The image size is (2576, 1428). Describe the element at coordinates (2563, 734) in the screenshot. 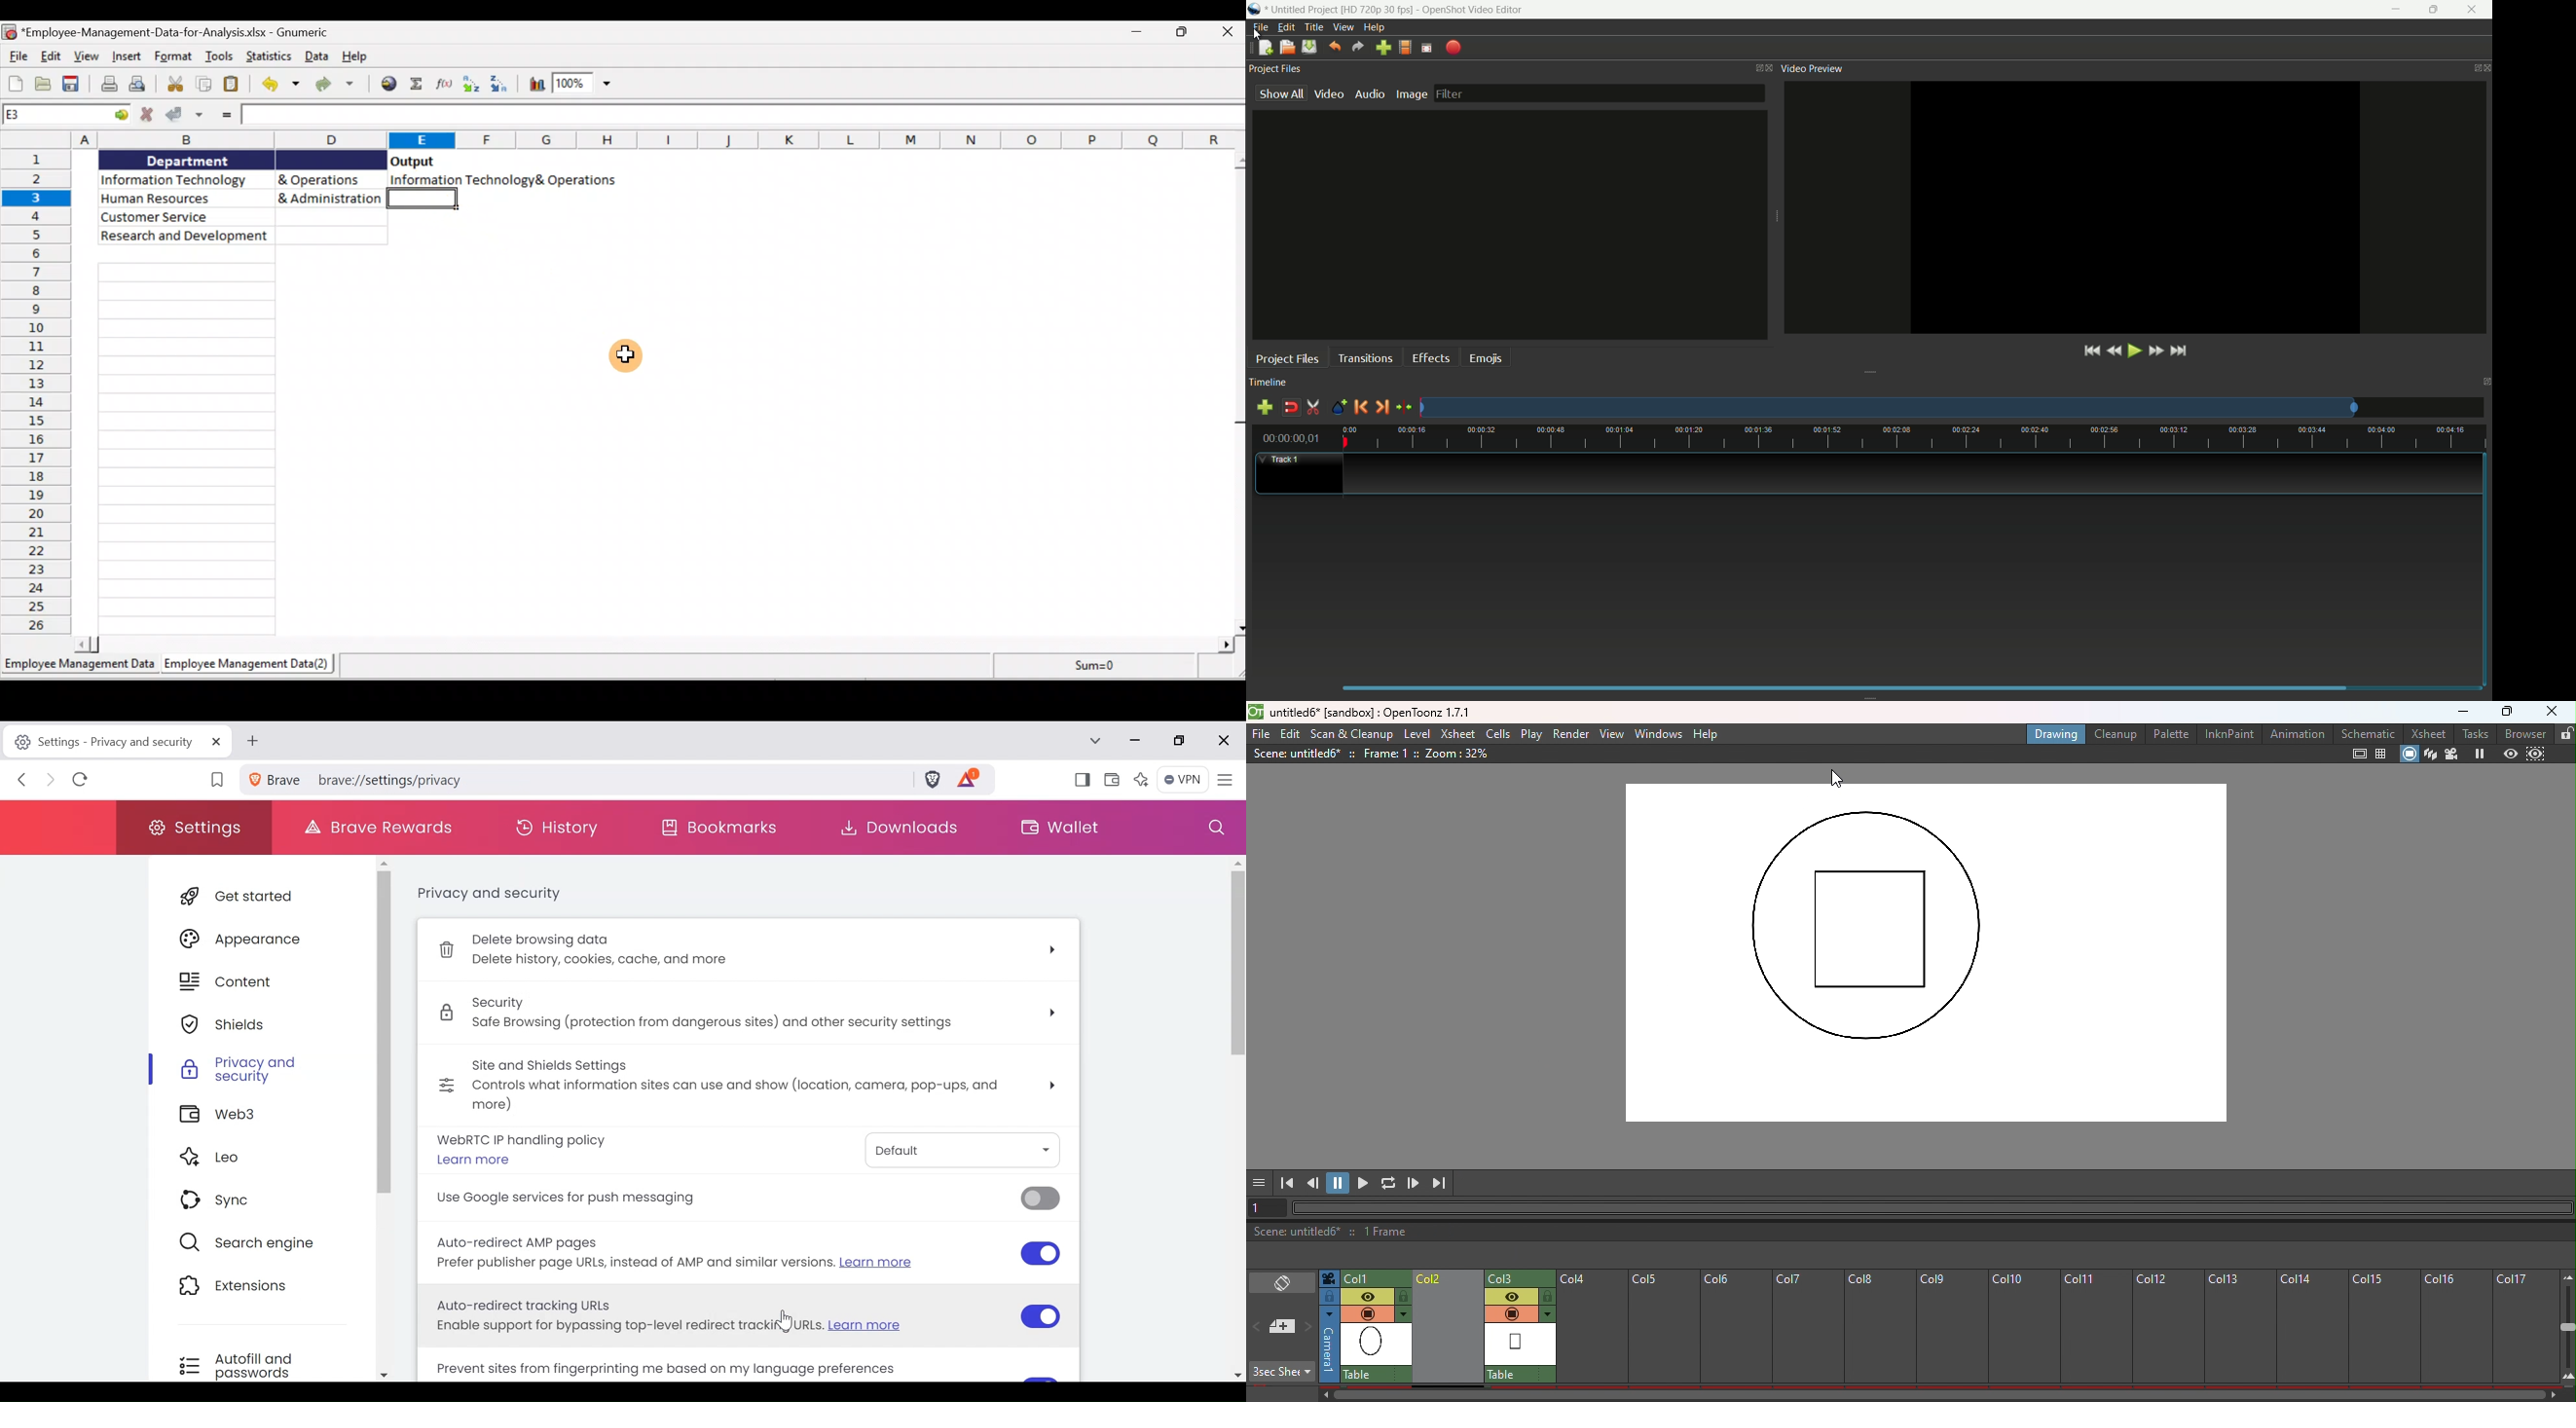

I see `Lock rooms tab` at that location.